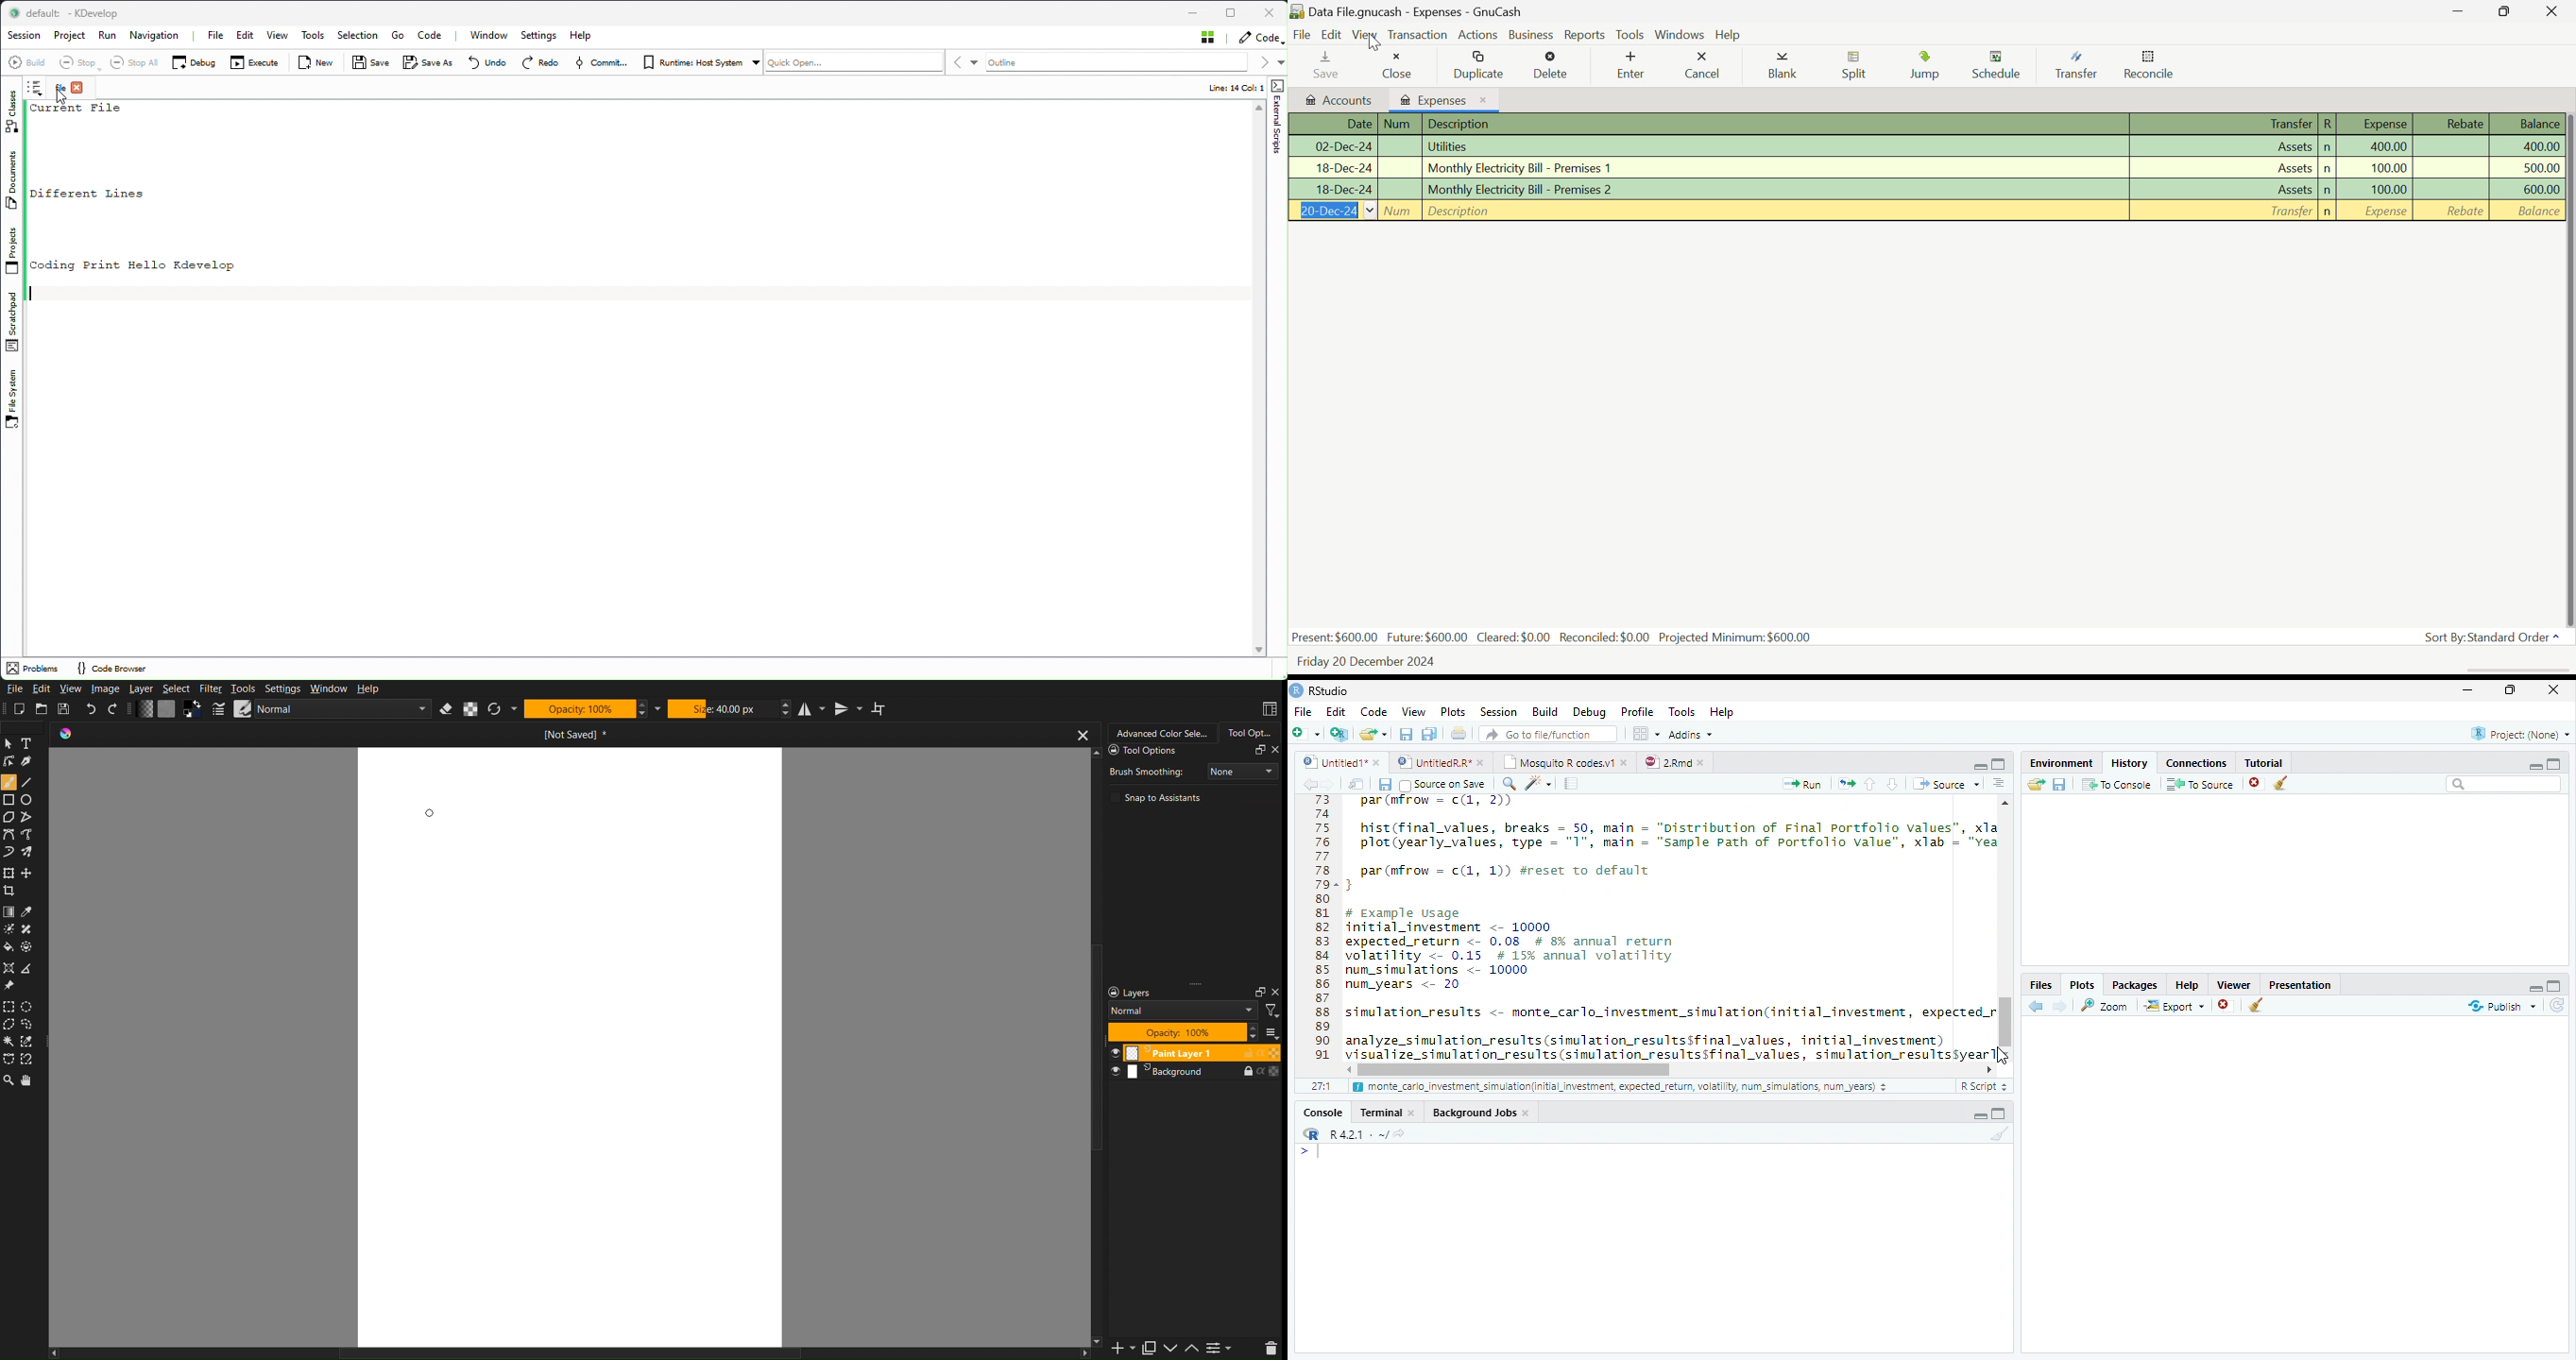 The width and height of the screenshot is (2576, 1372). Describe the element at coordinates (2223, 167) in the screenshot. I see `Assets` at that location.